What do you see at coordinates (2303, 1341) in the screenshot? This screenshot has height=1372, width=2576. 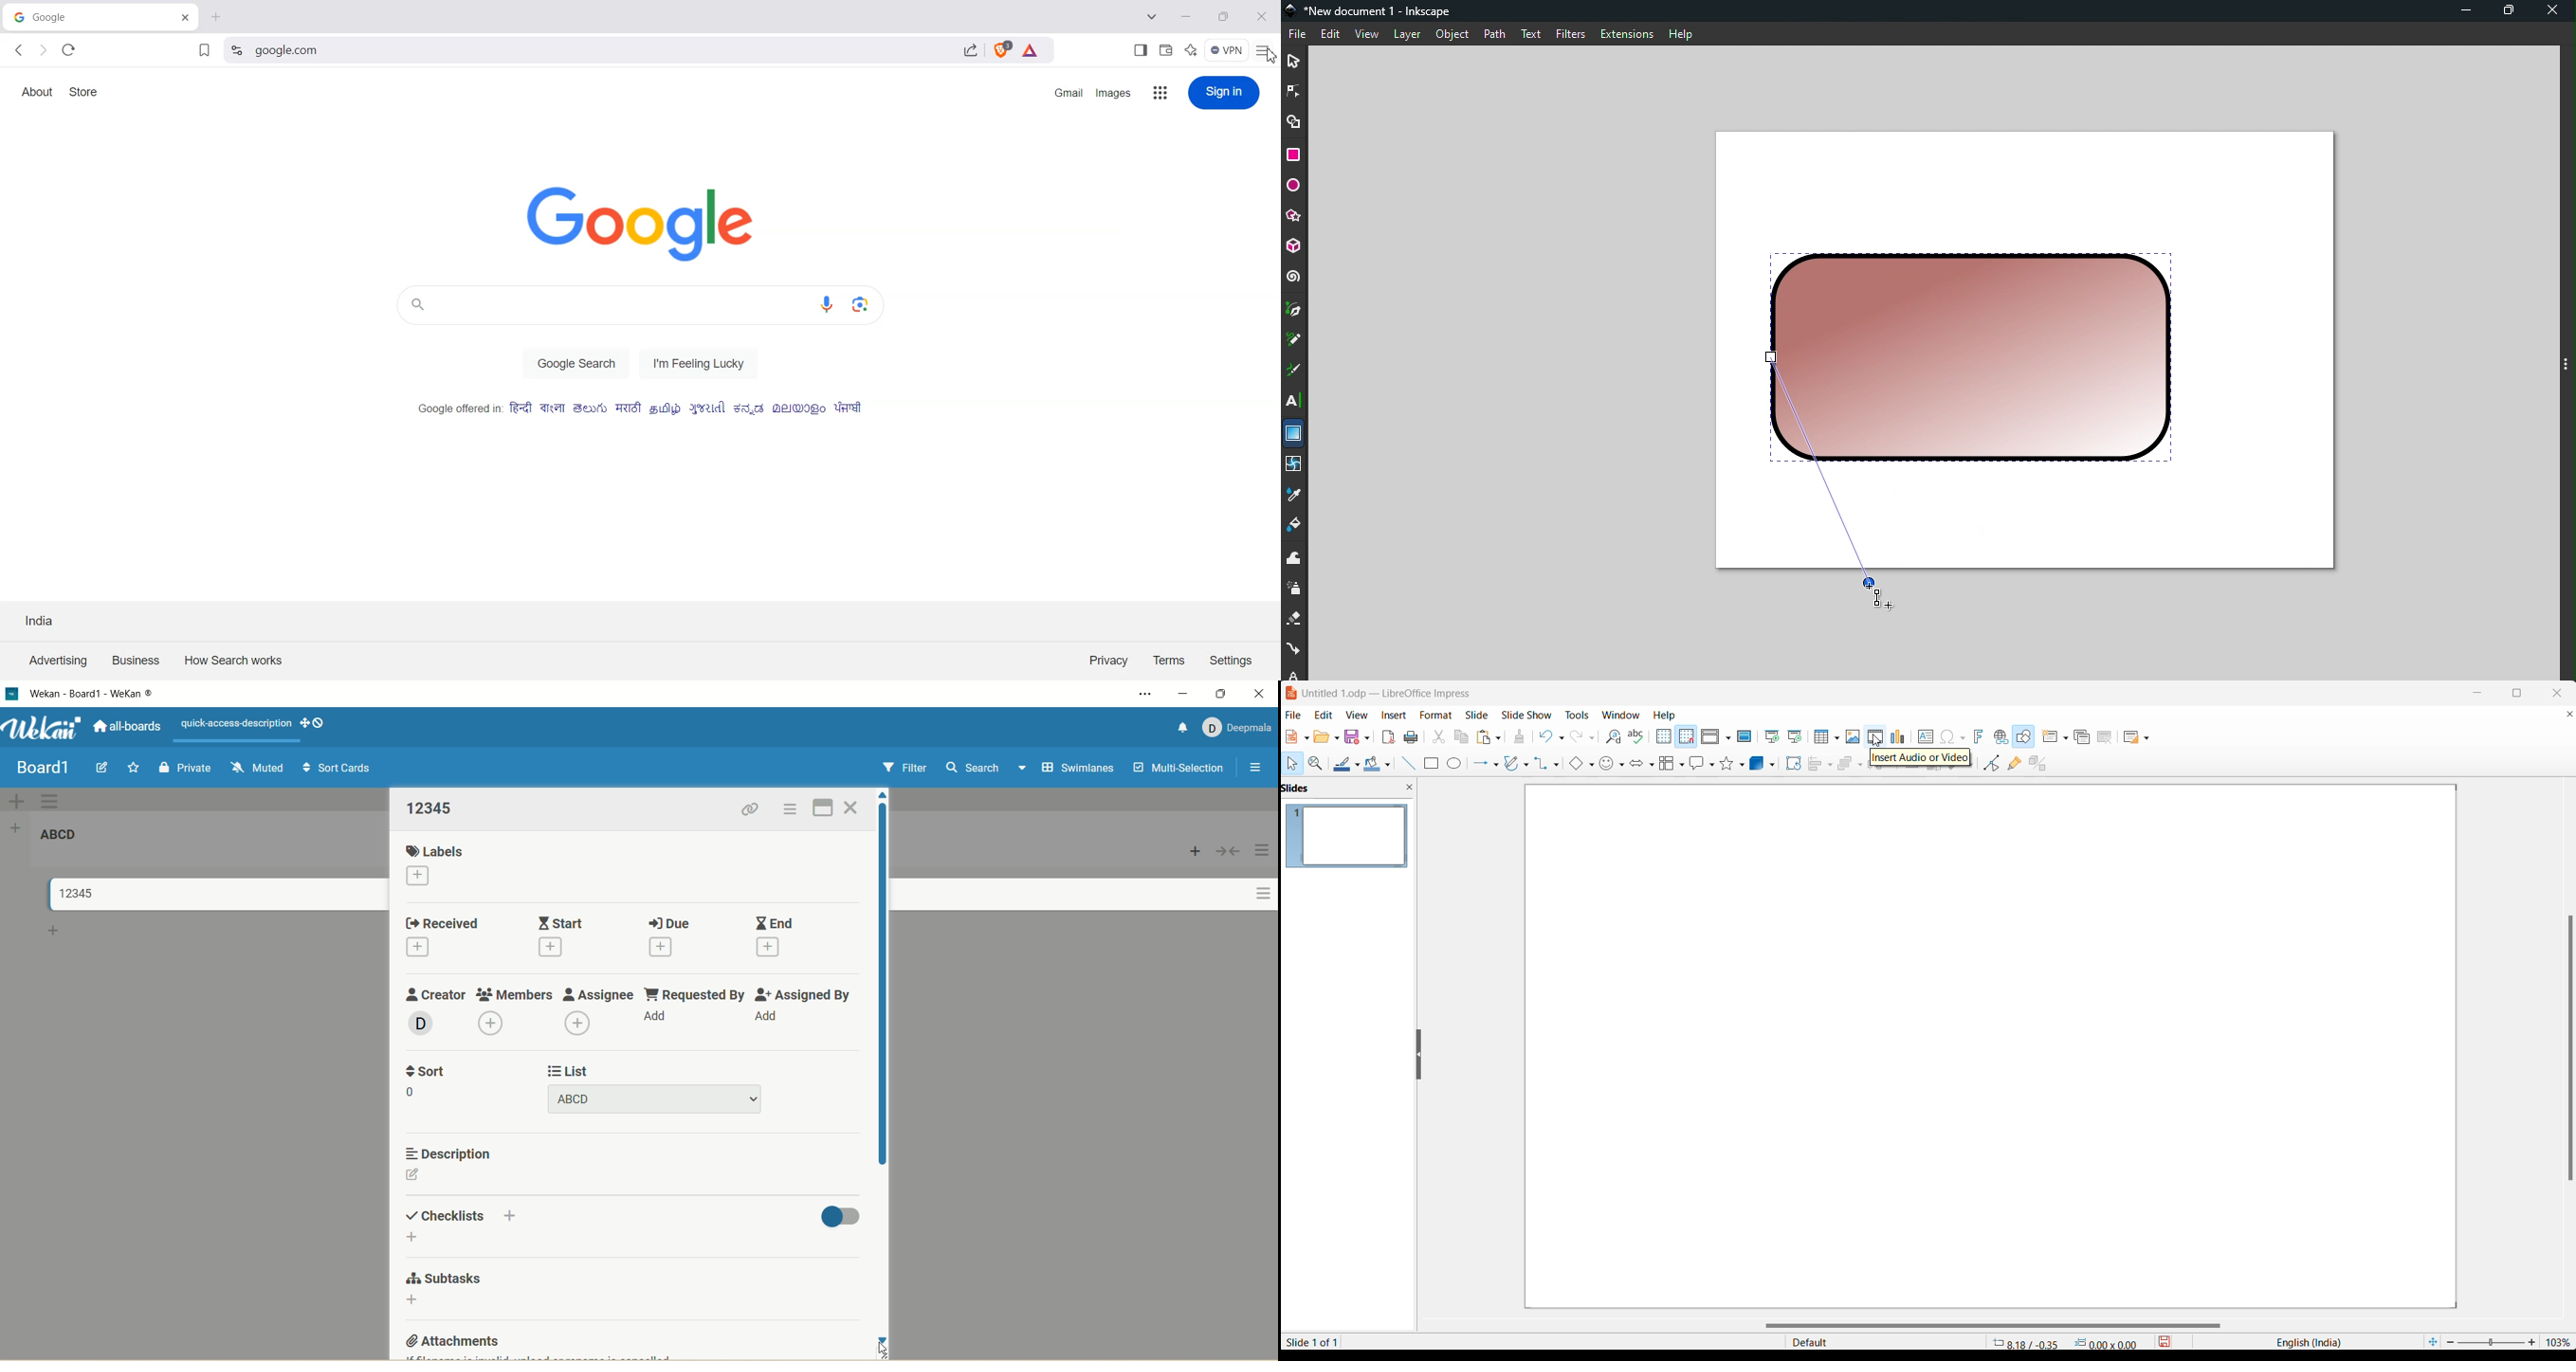 I see `` at bounding box center [2303, 1341].